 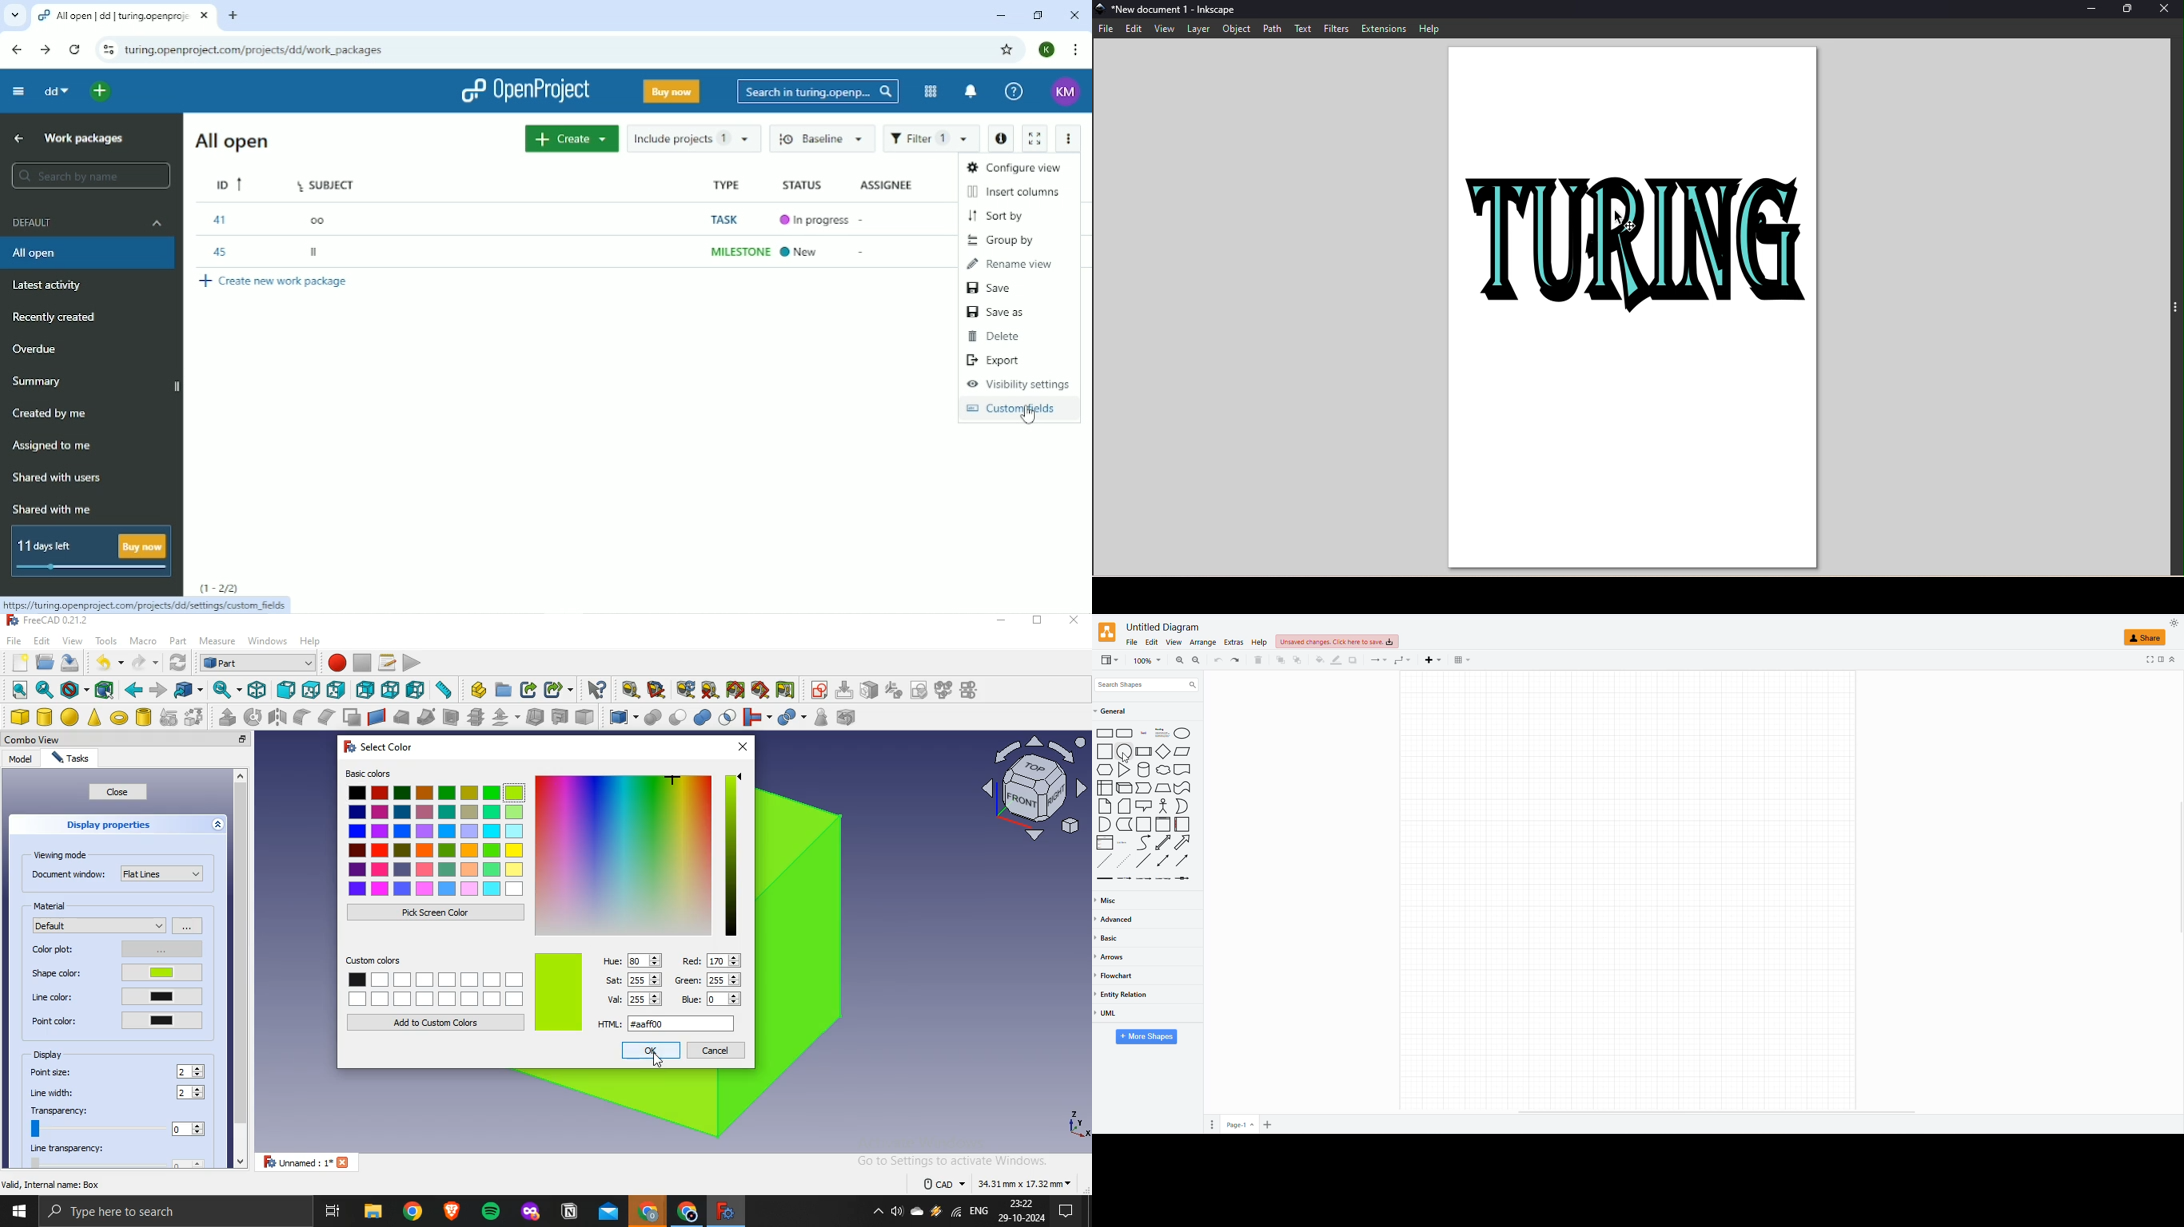 What do you see at coordinates (434, 912) in the screenshot?
I see `pick screen color` at bounding box center [434, 912].